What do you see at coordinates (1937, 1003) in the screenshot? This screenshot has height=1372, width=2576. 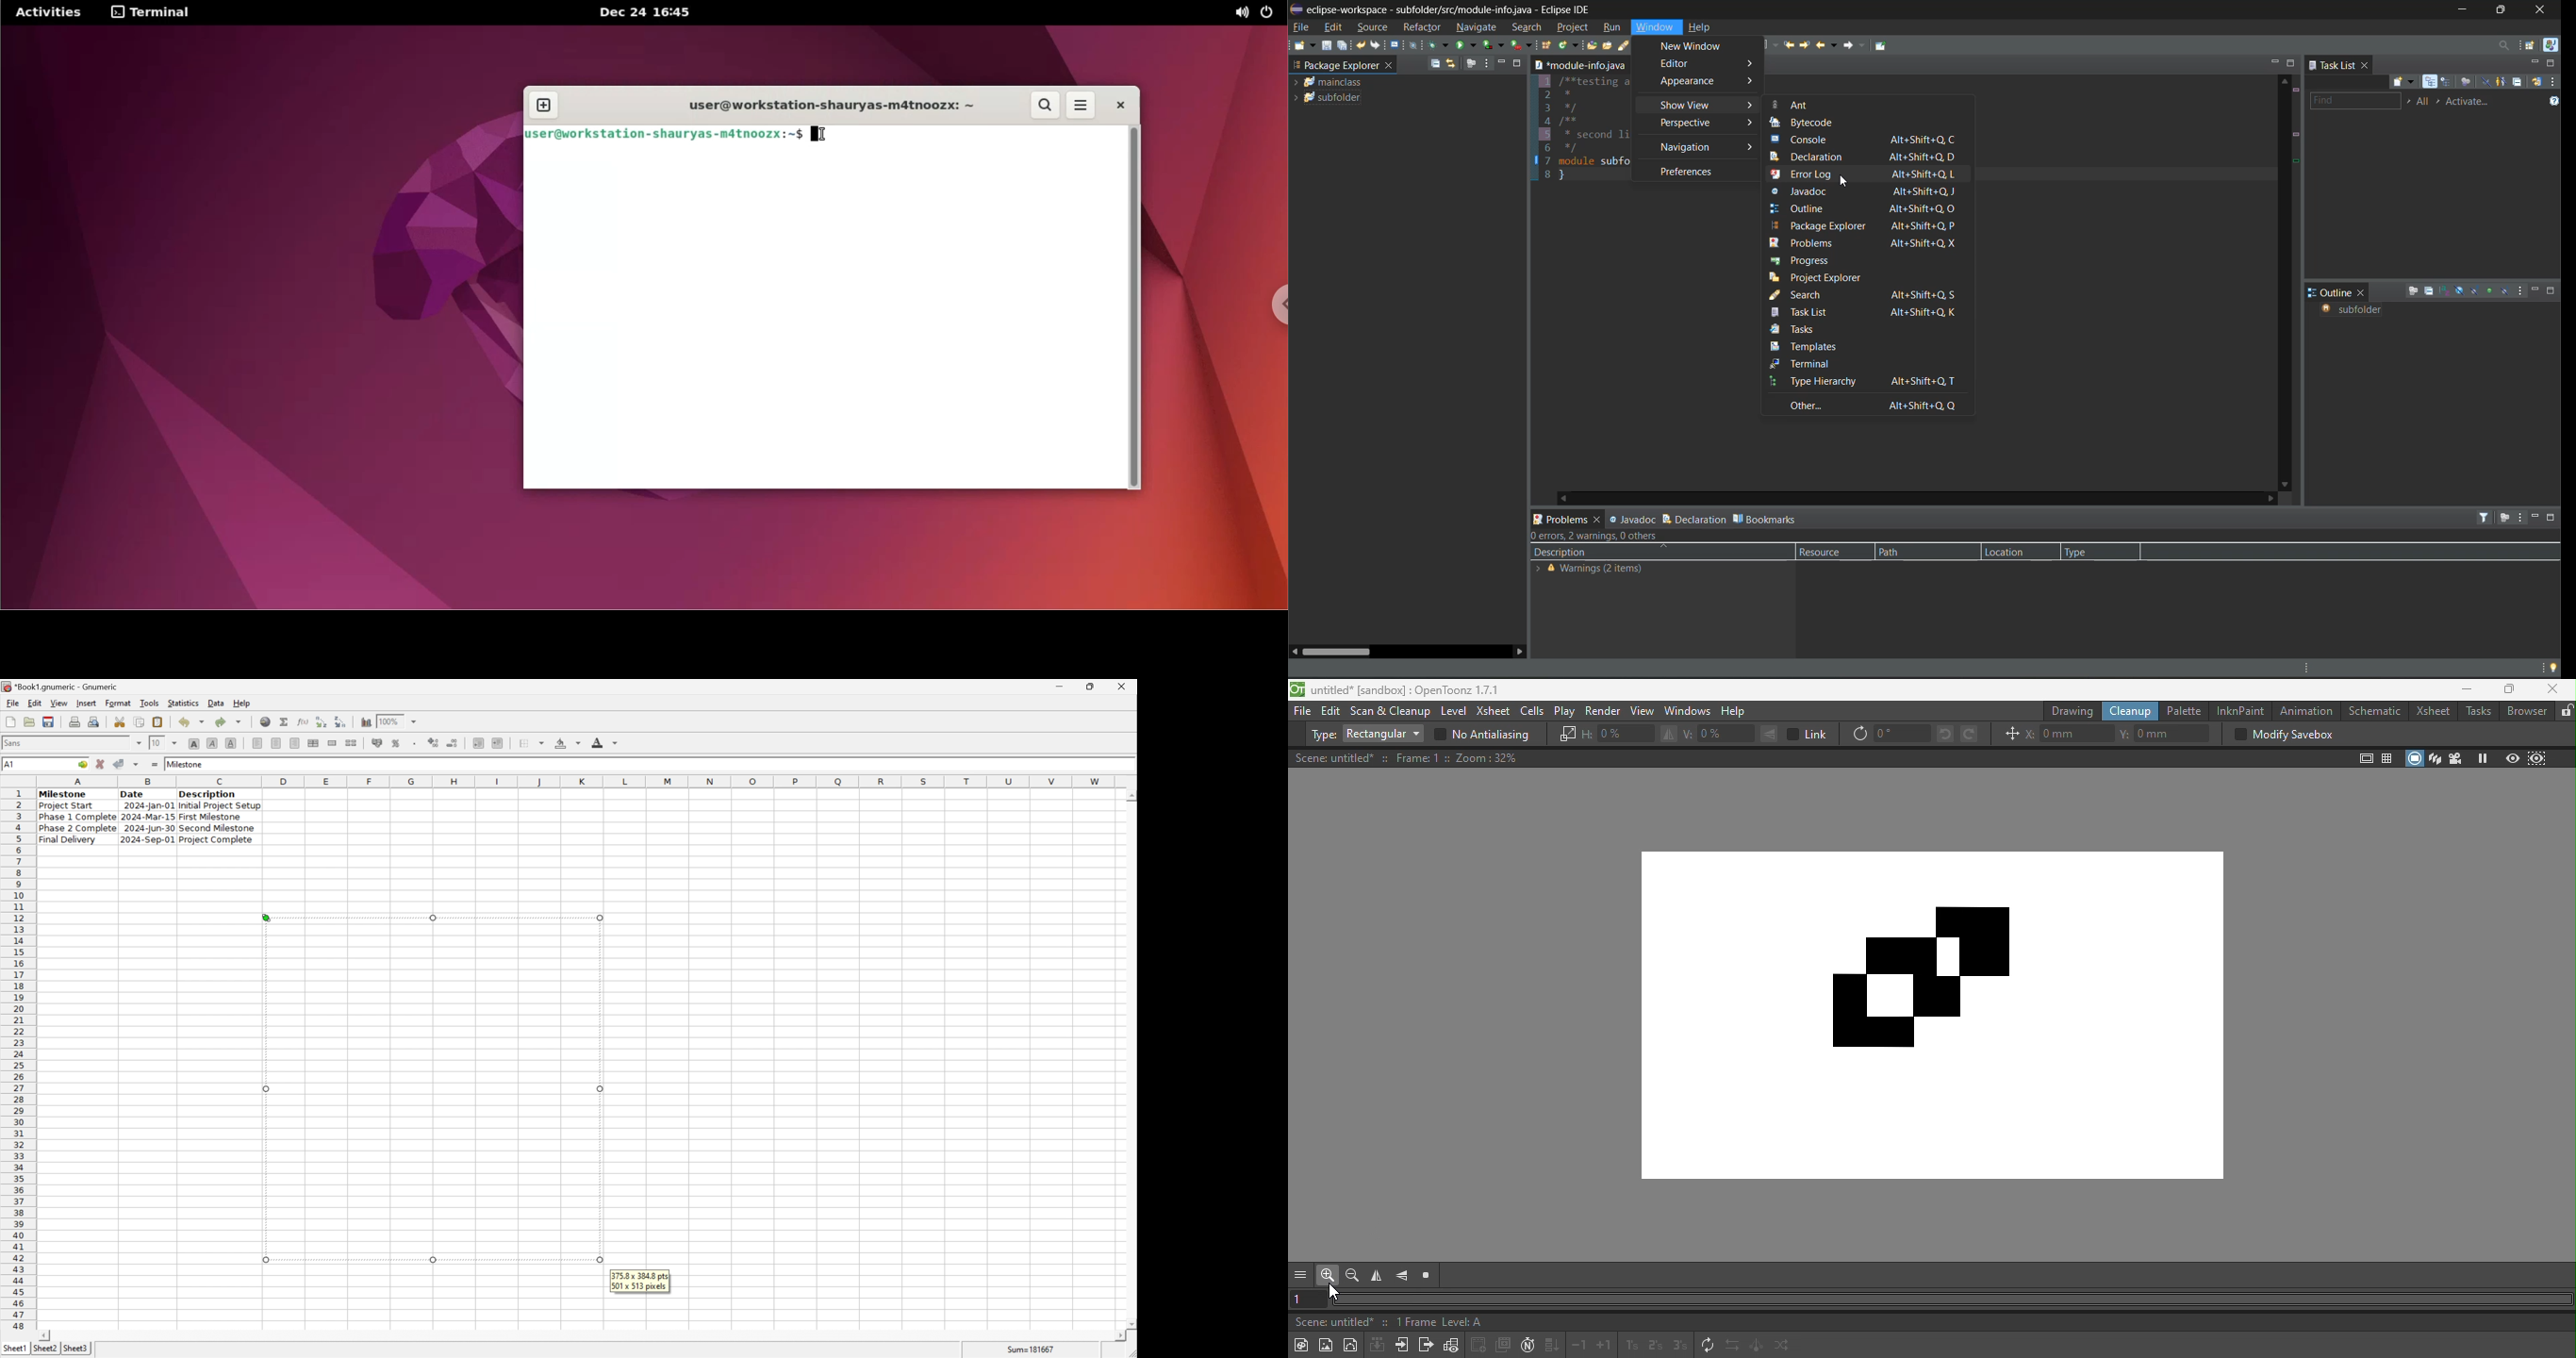 I see `Canvas` at bounding box center [1937, 1003].